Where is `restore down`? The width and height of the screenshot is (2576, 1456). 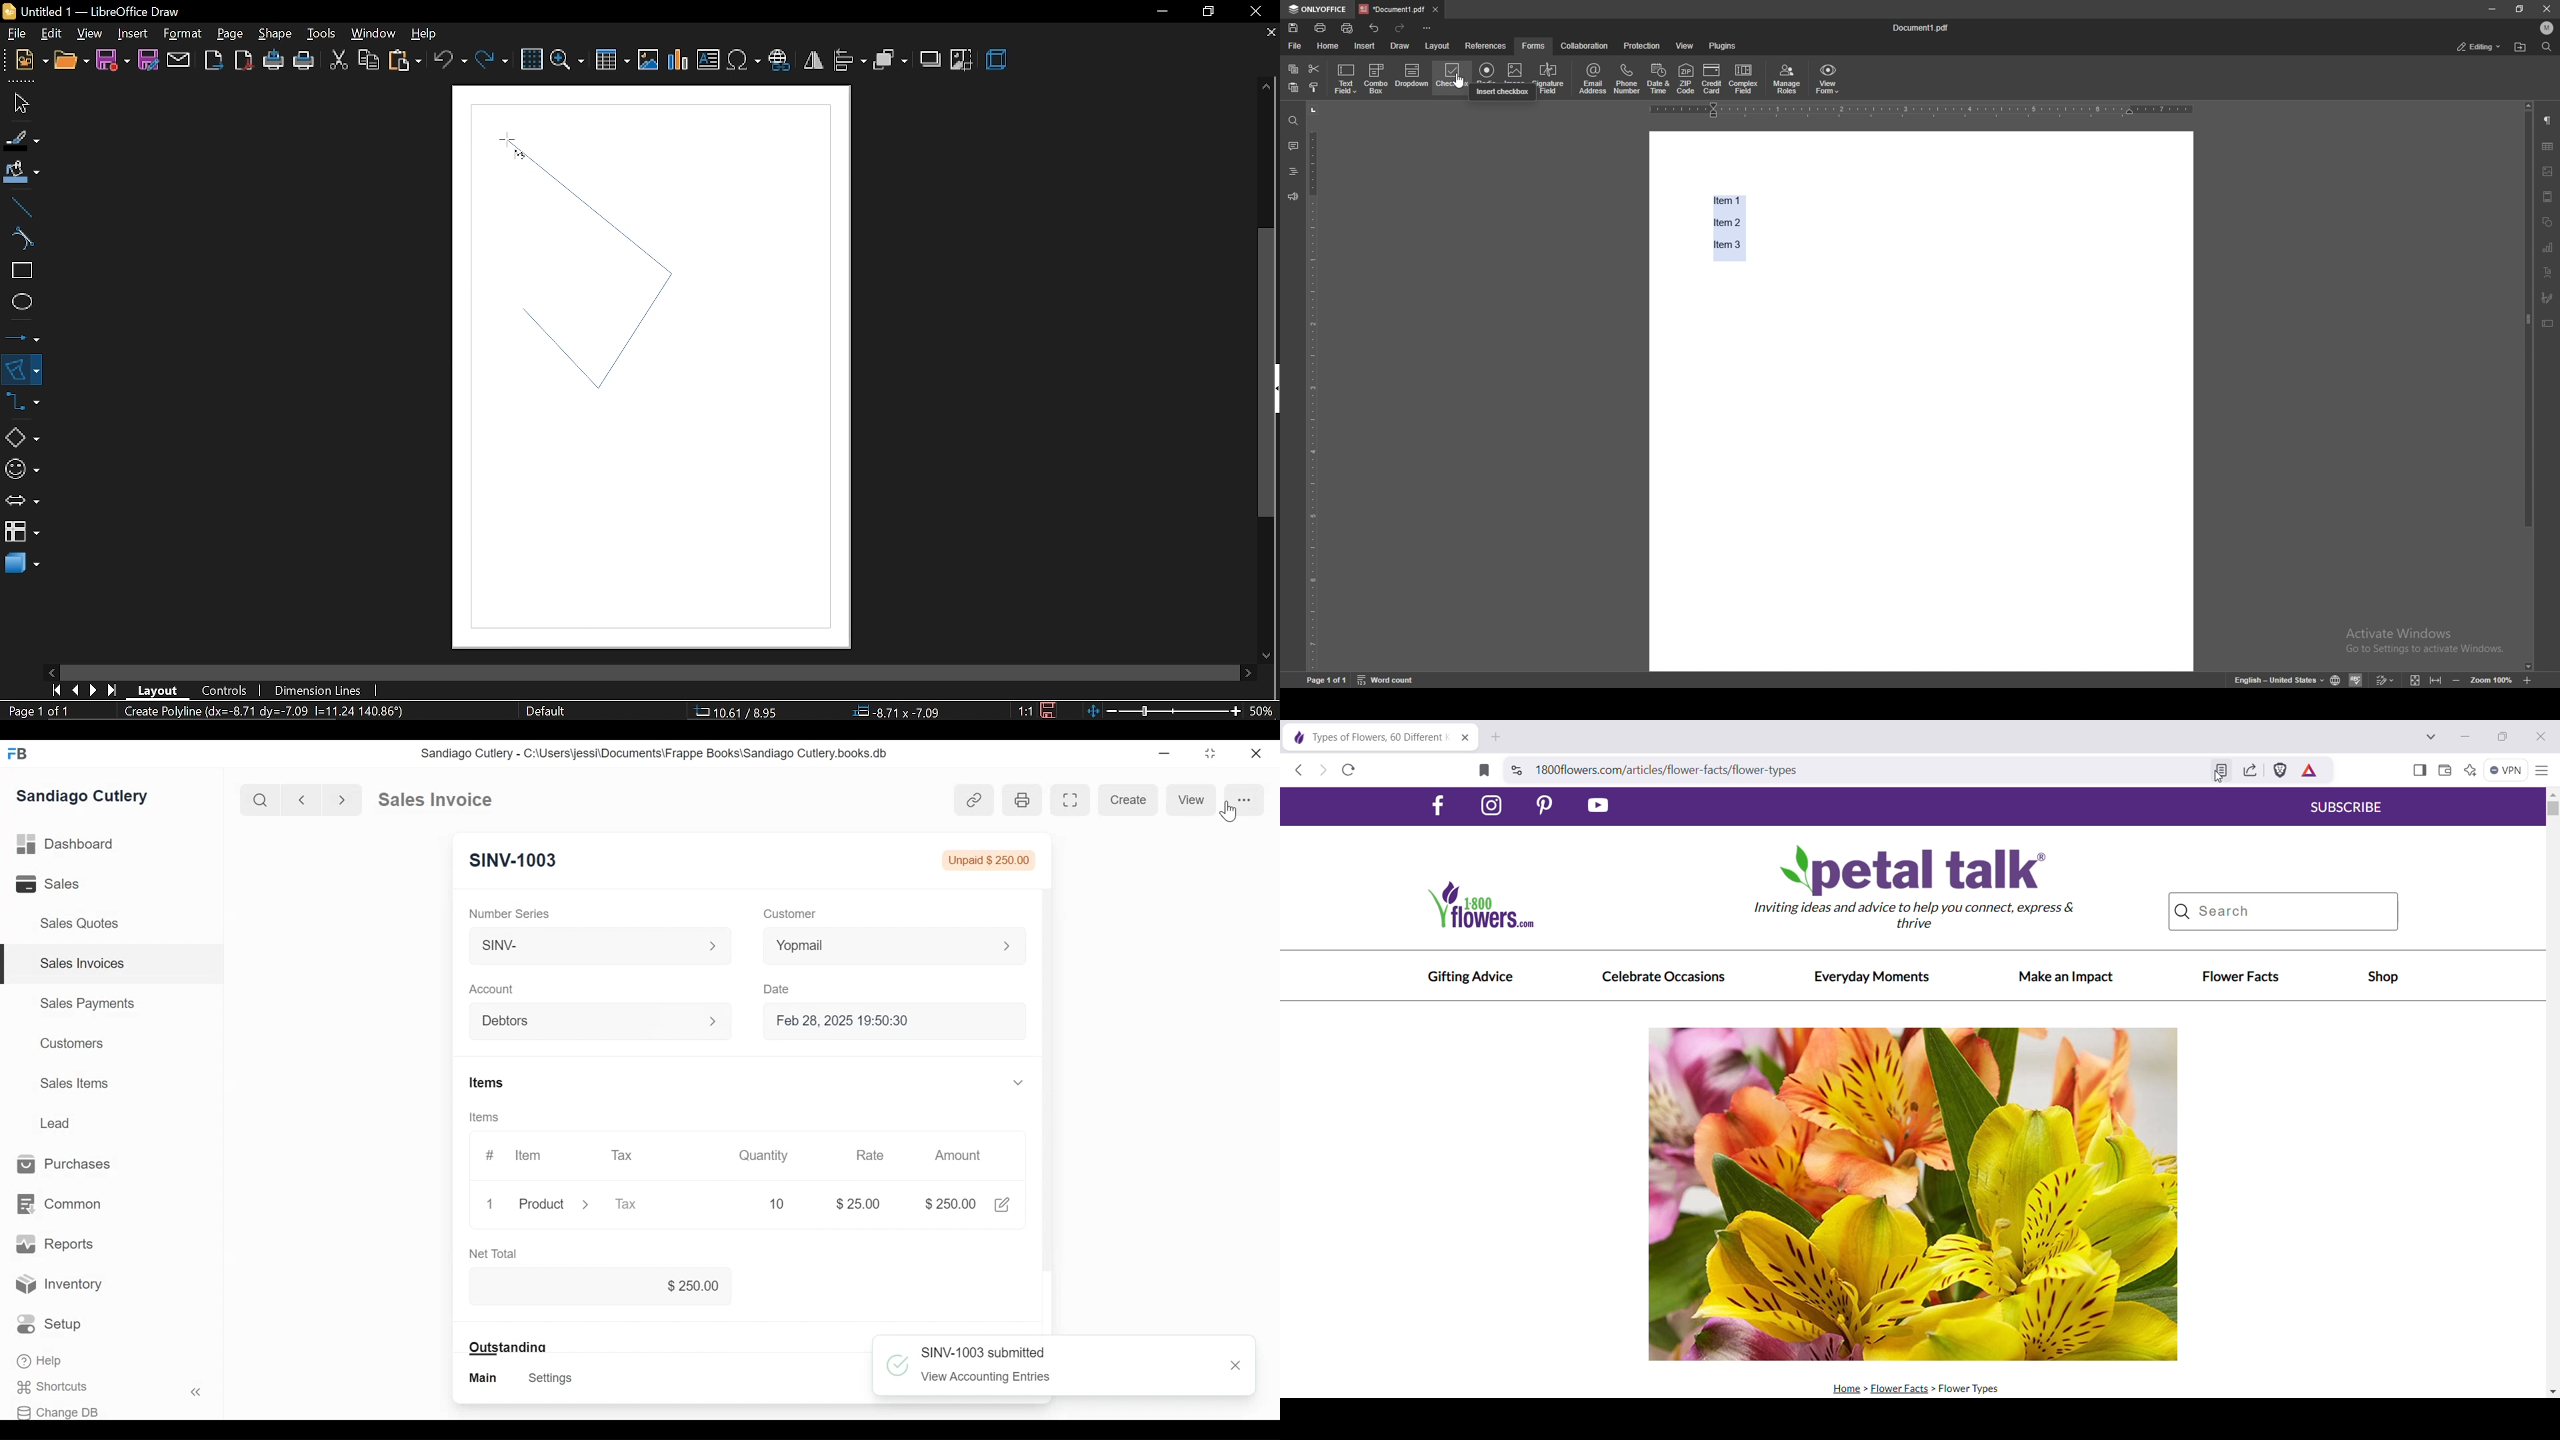 restore down is located at coordinates (1209, 11).